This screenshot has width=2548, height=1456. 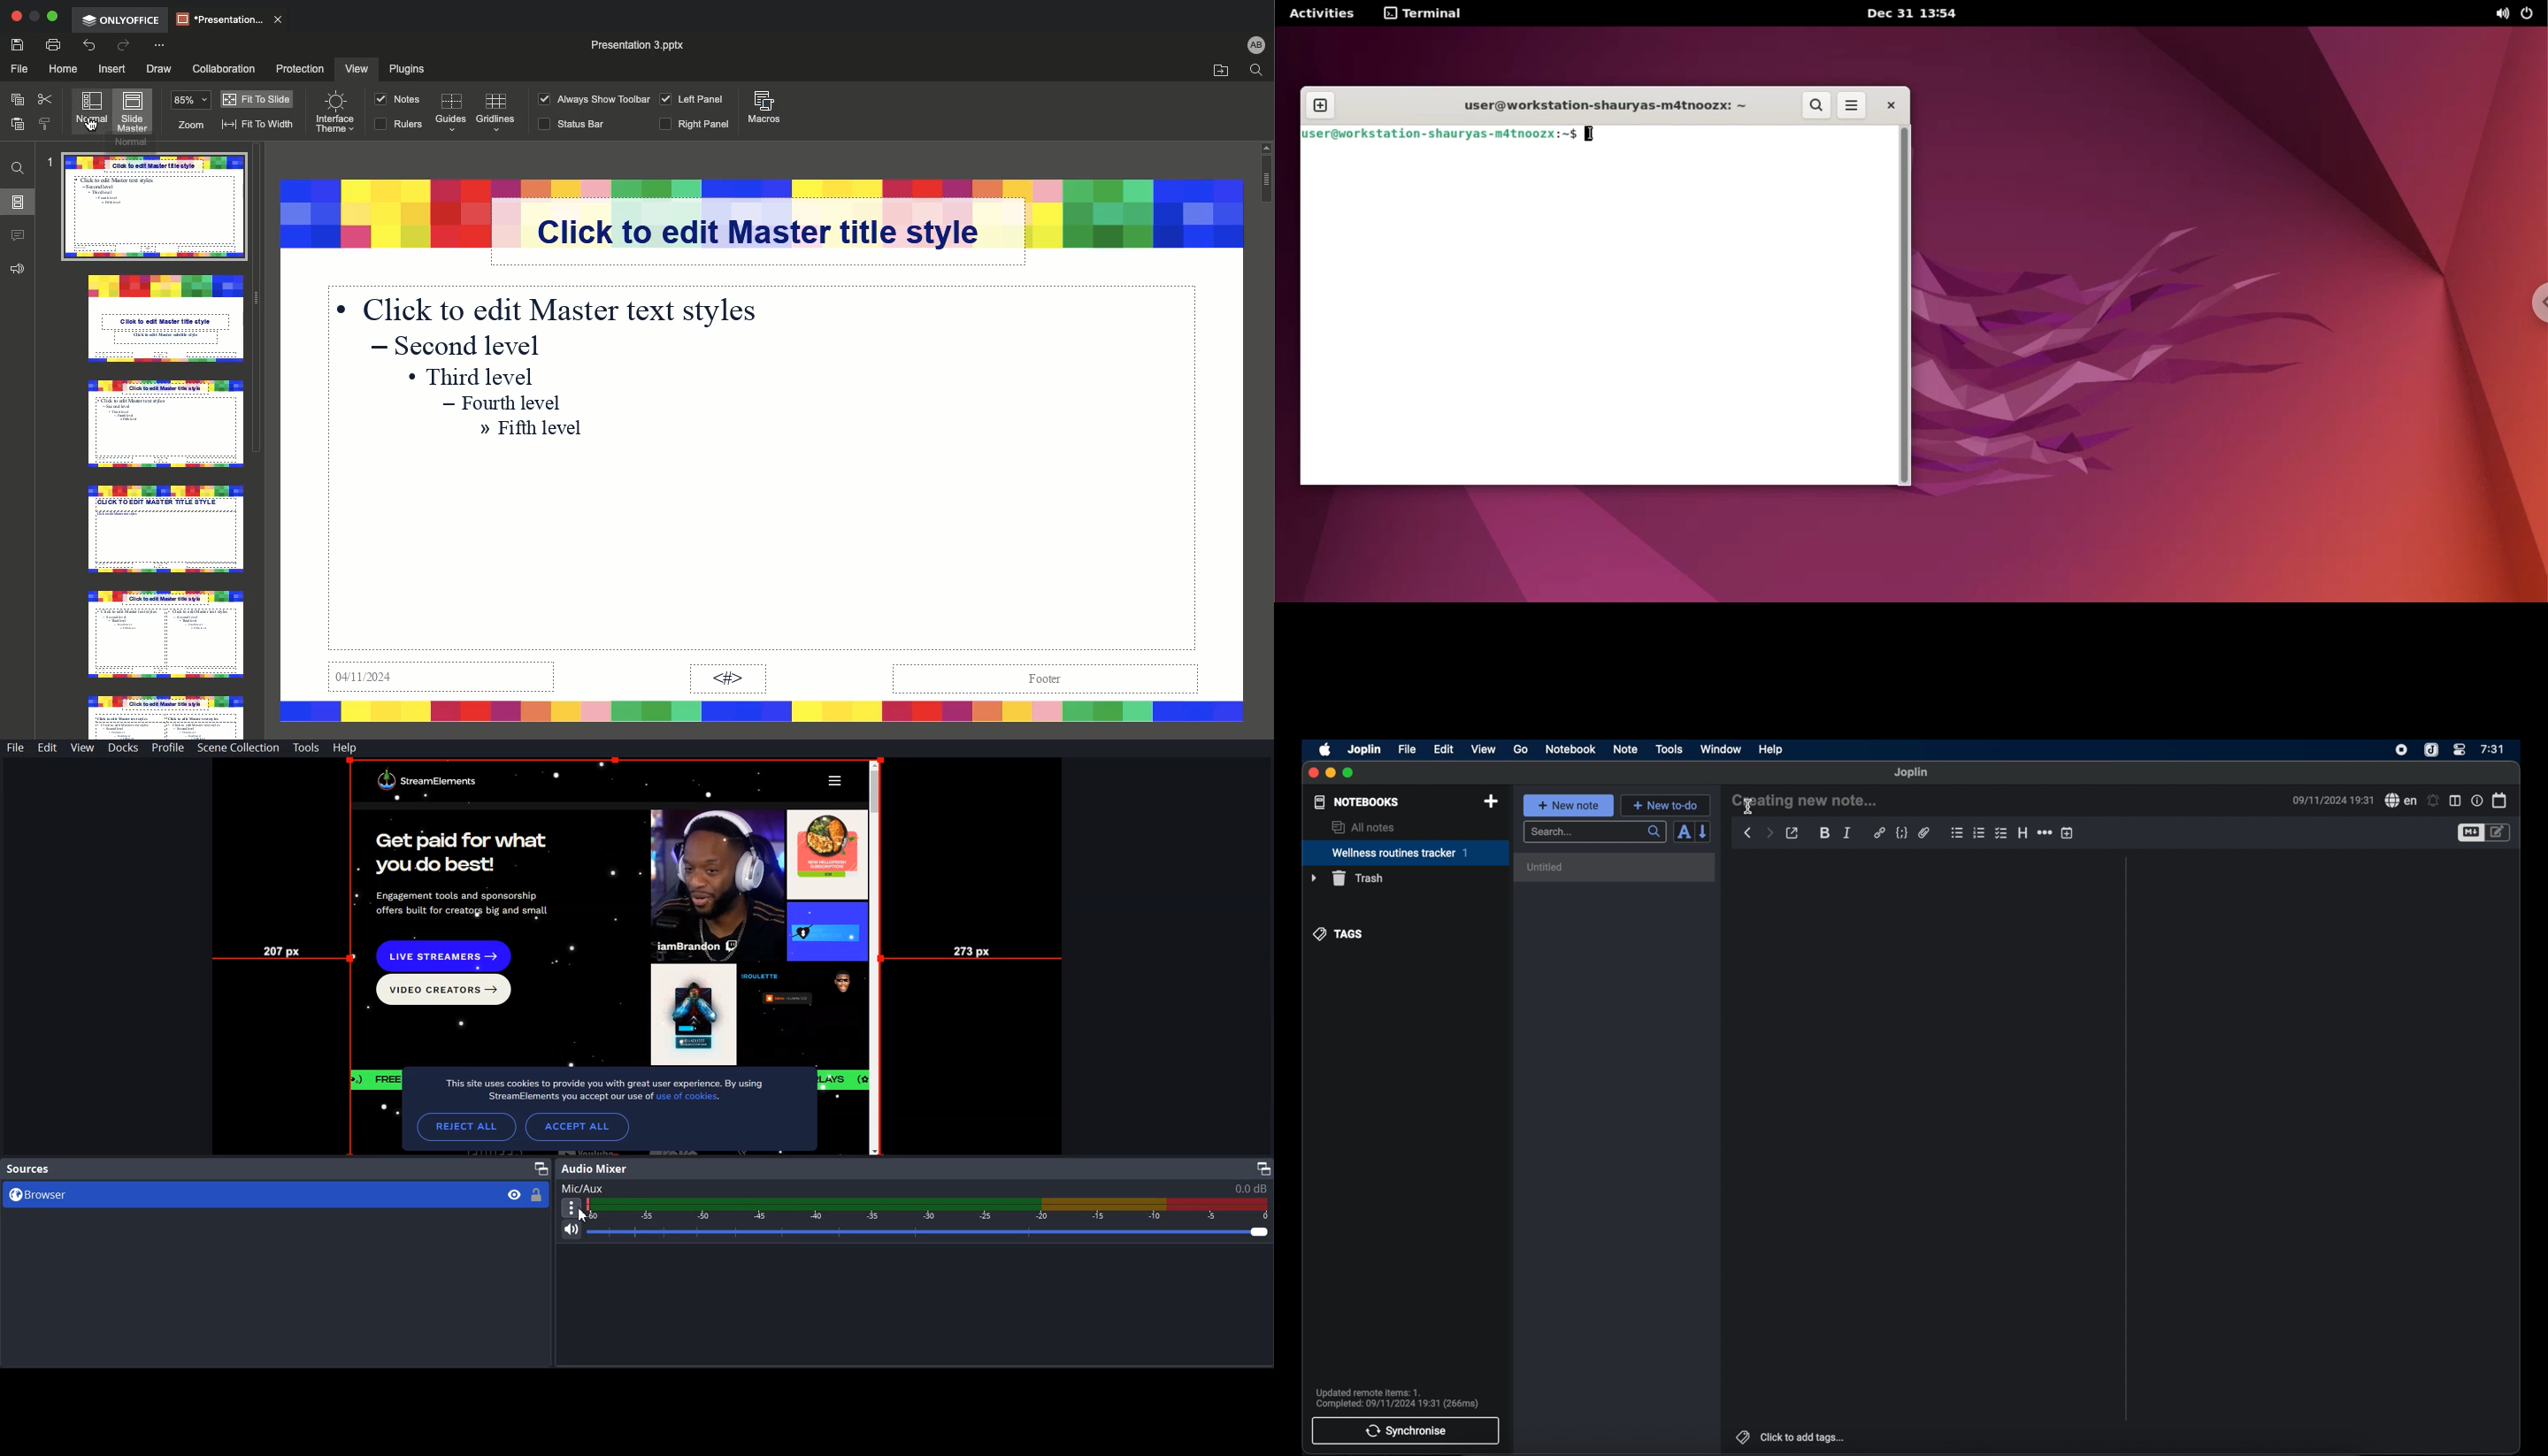 What do you see at coordinates (695, 126) in the screenshot?
I see `Right panel` at bounding box center [695, 126].